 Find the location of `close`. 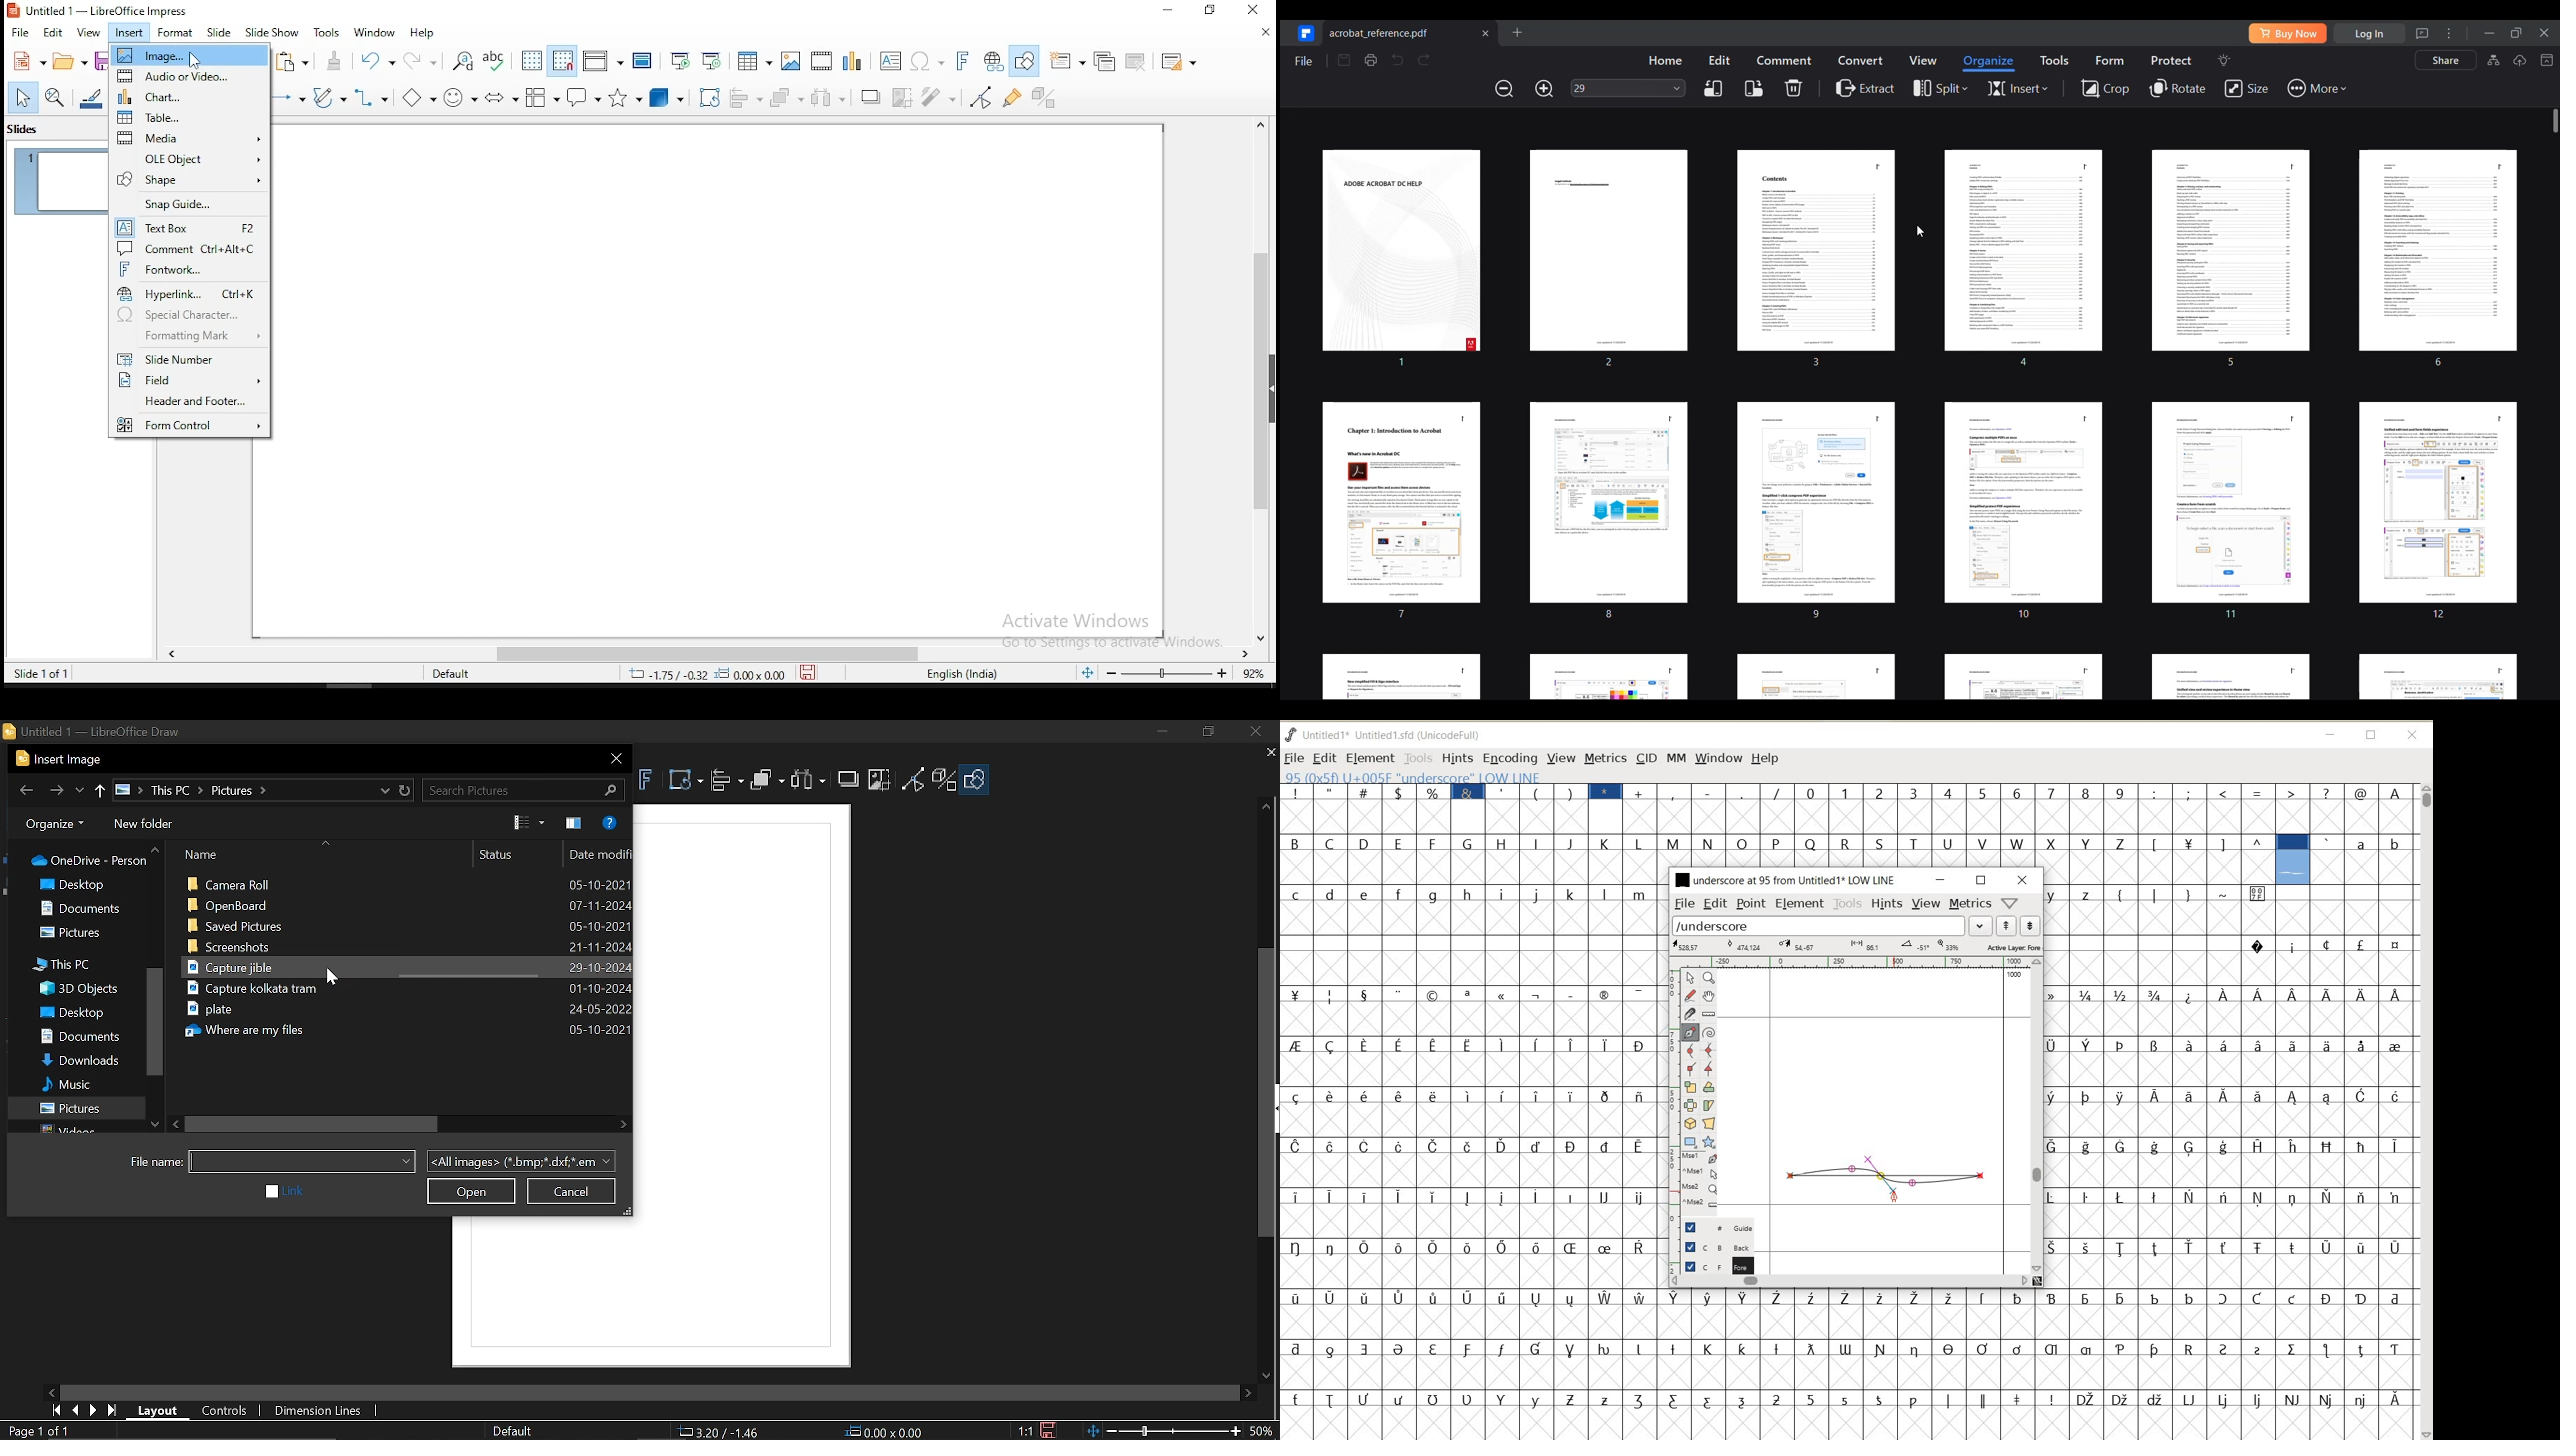

close is located at coordinates (1254, 31).